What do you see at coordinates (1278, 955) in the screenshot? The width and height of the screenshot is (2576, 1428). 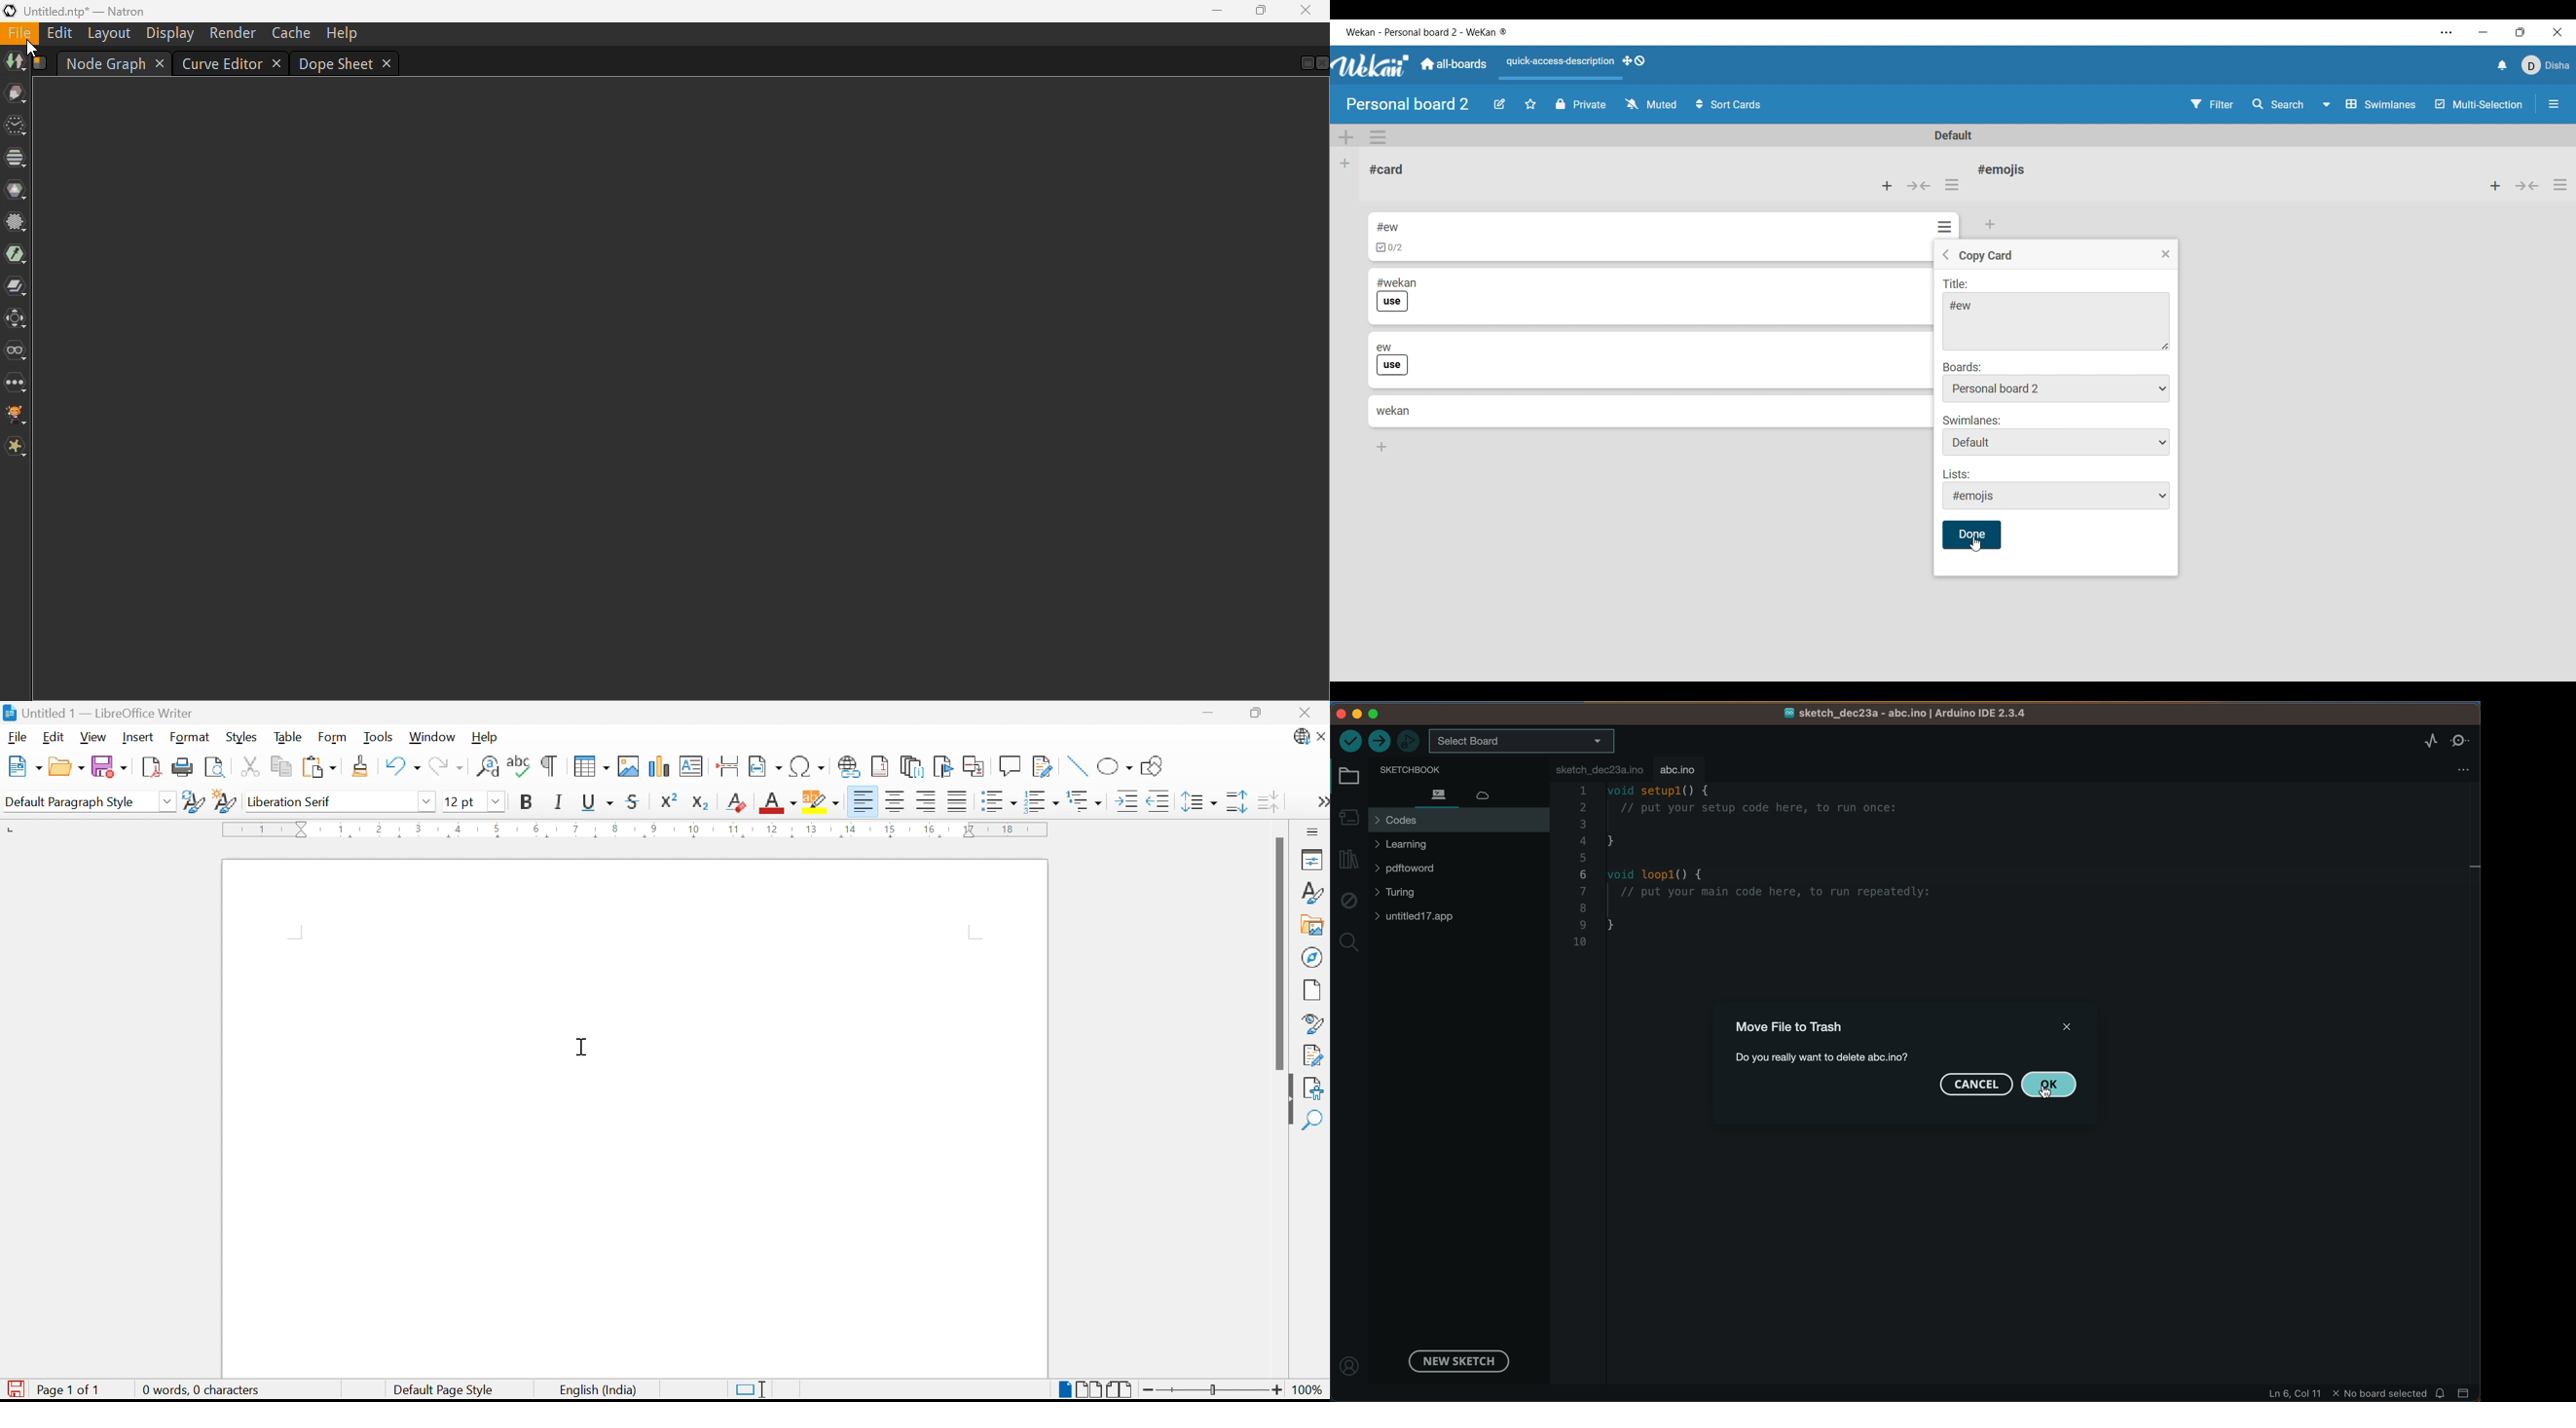 I see `Scroll bar` at bounding box center [1278, 955].